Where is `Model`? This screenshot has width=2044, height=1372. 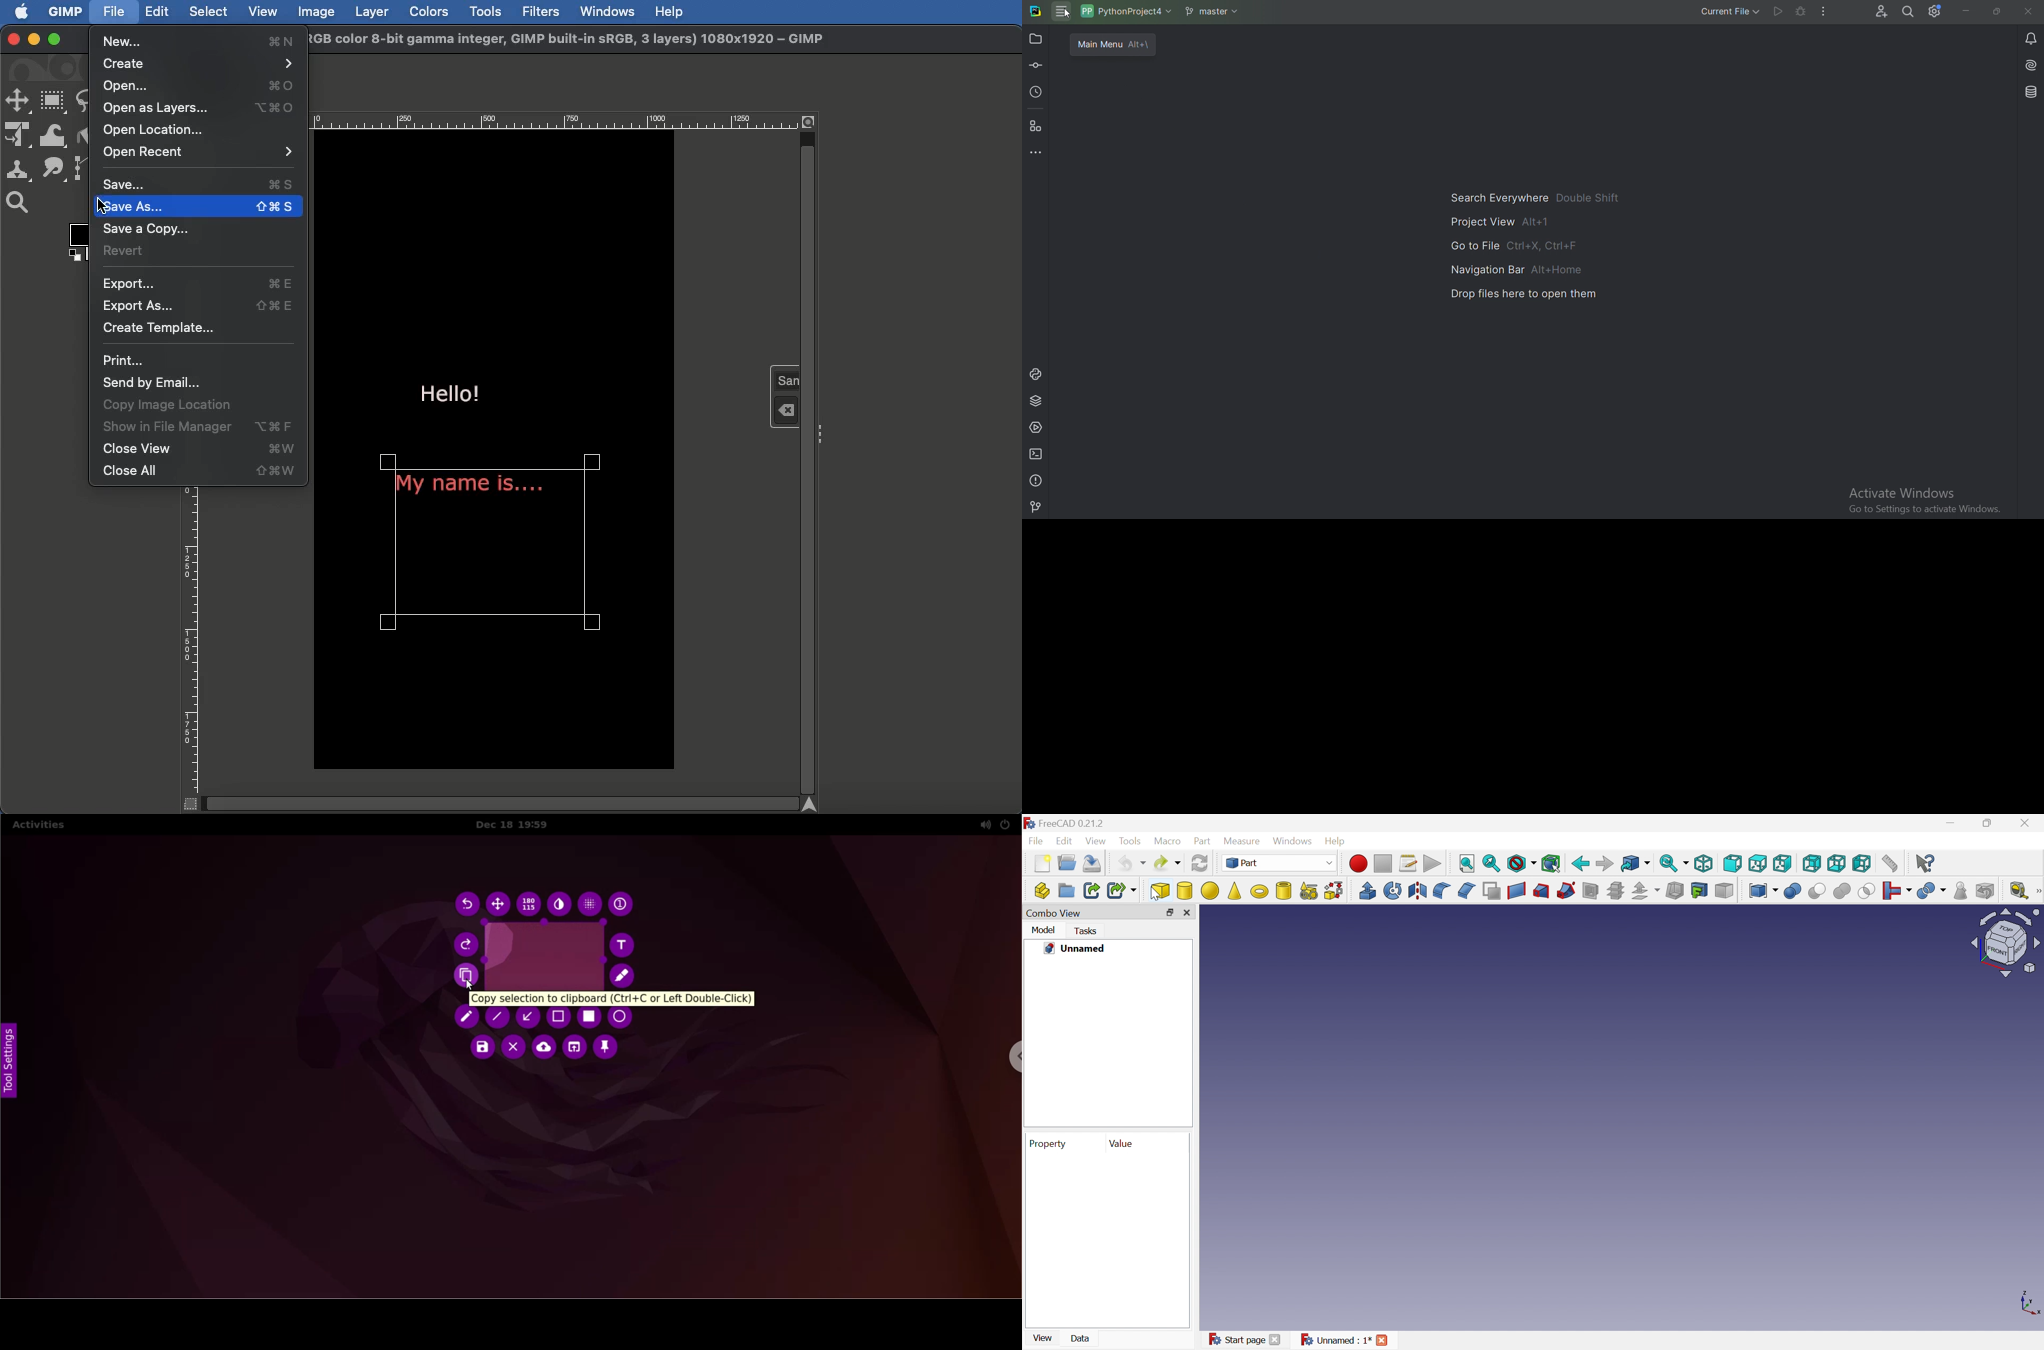 Model is located at coordinates (1043, 930).